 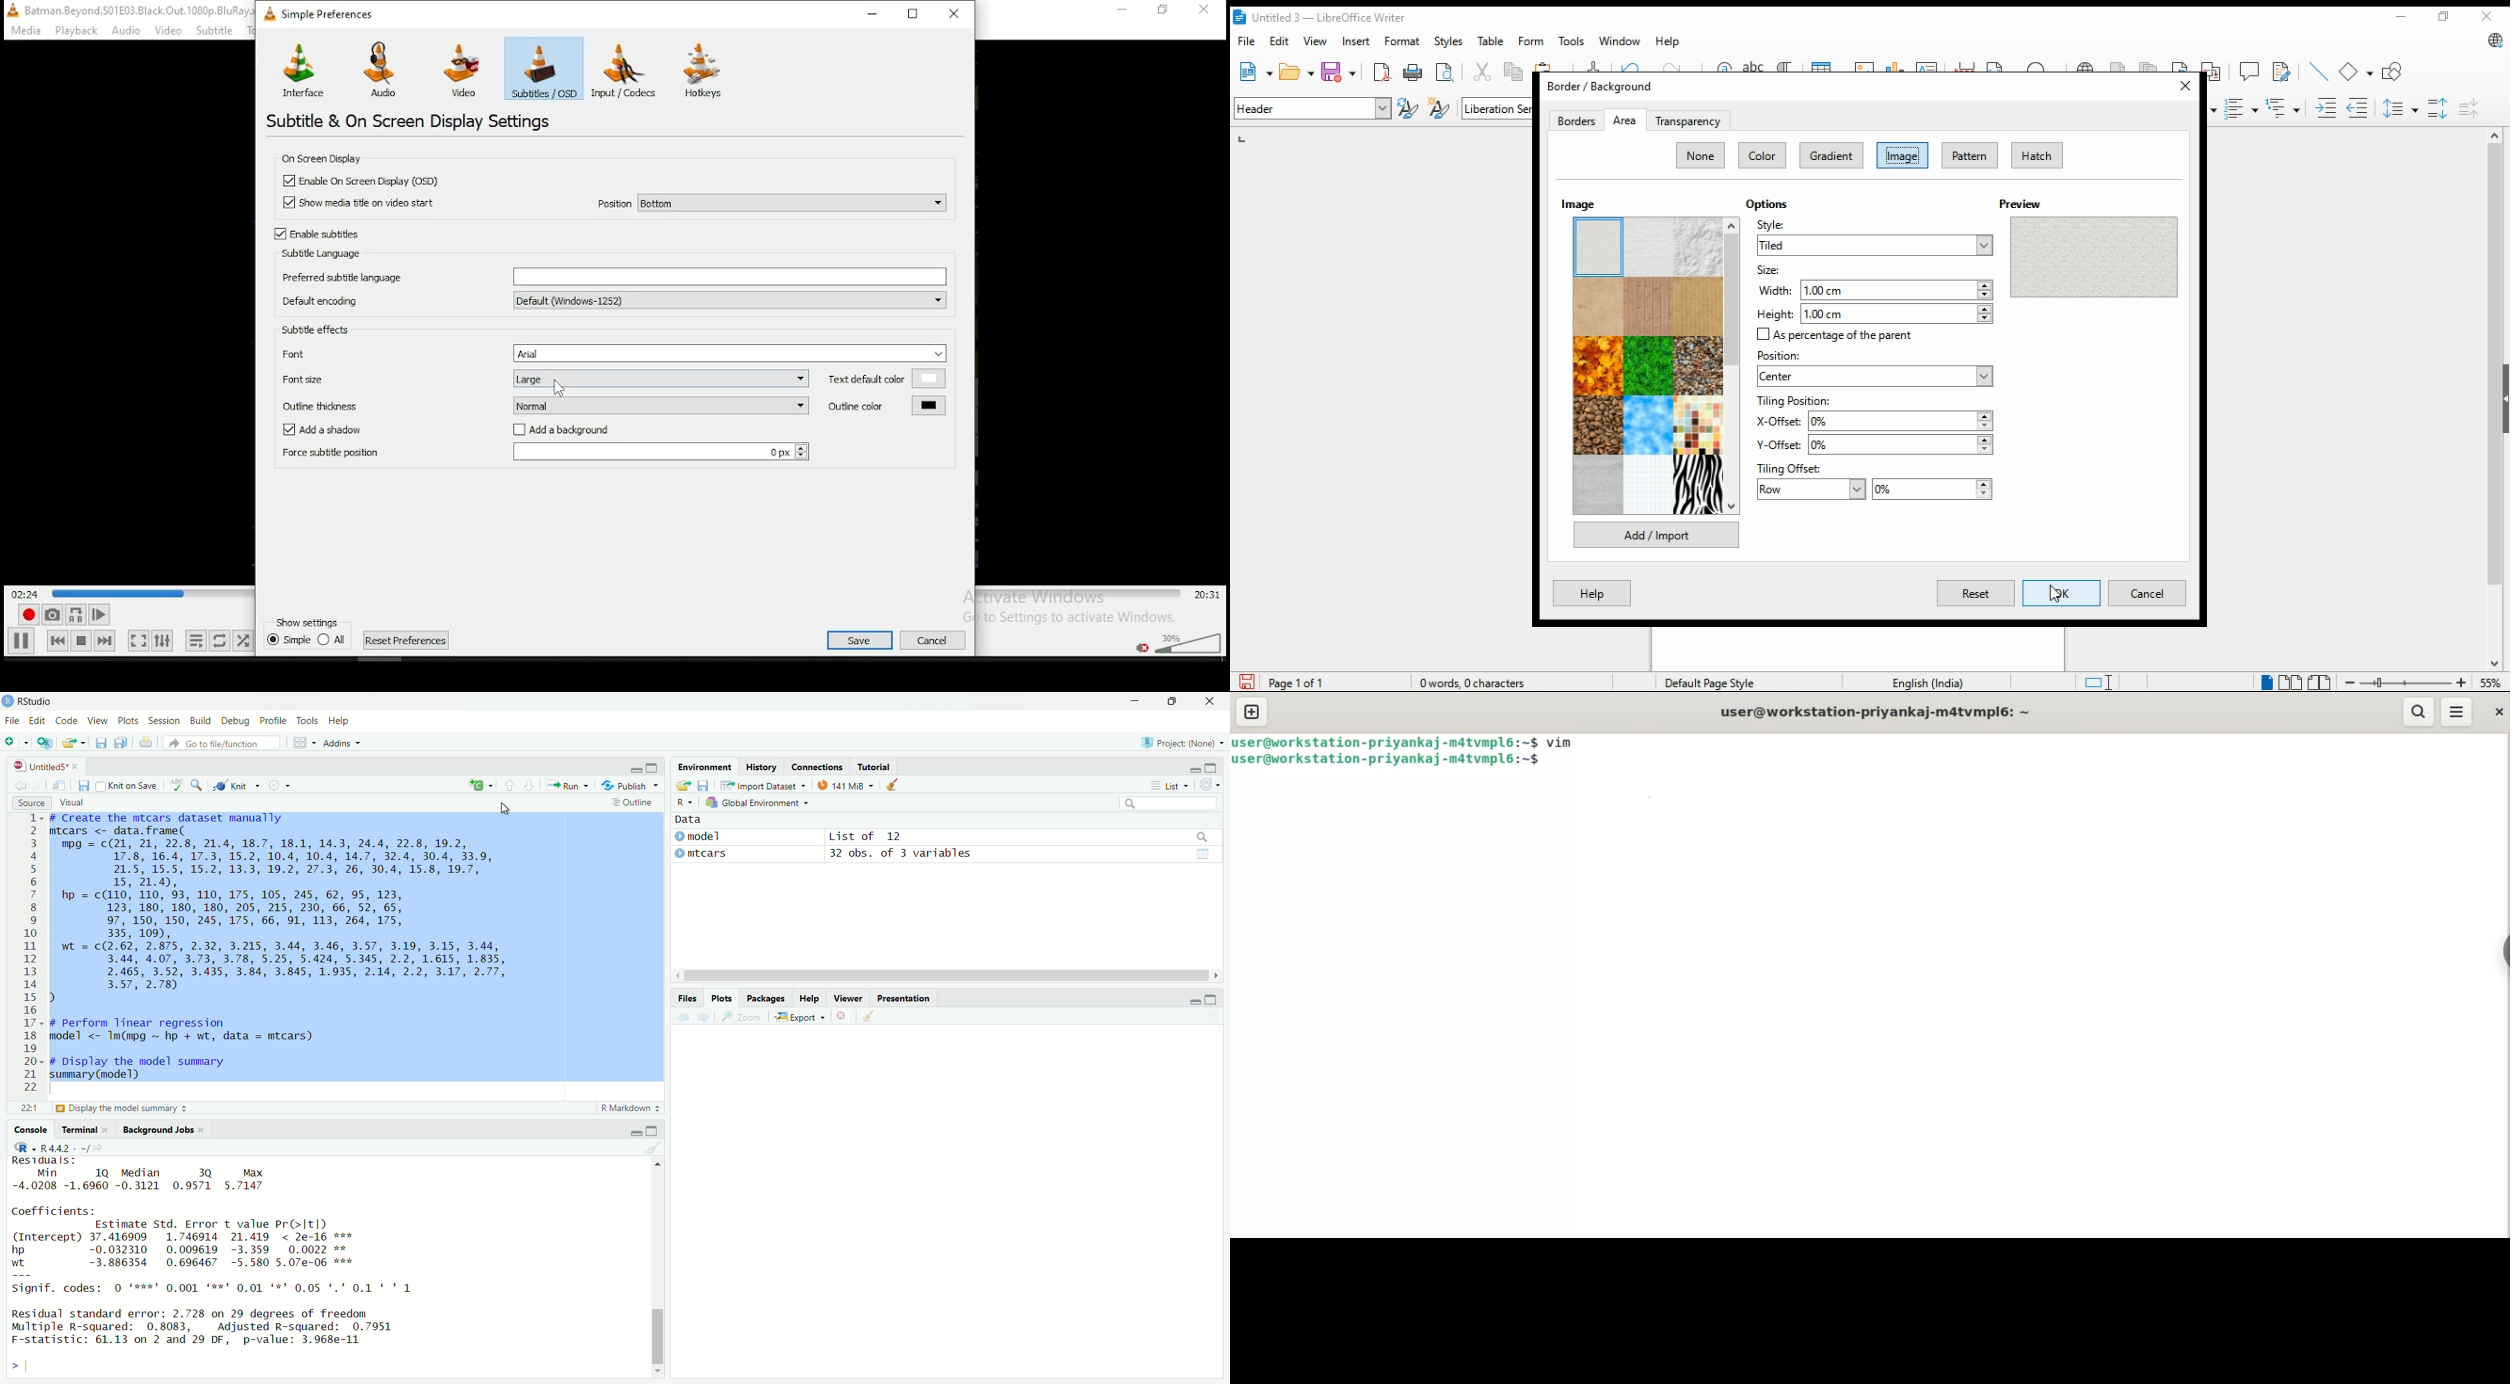 I want to click on Console, so click(x=30, y=1131).